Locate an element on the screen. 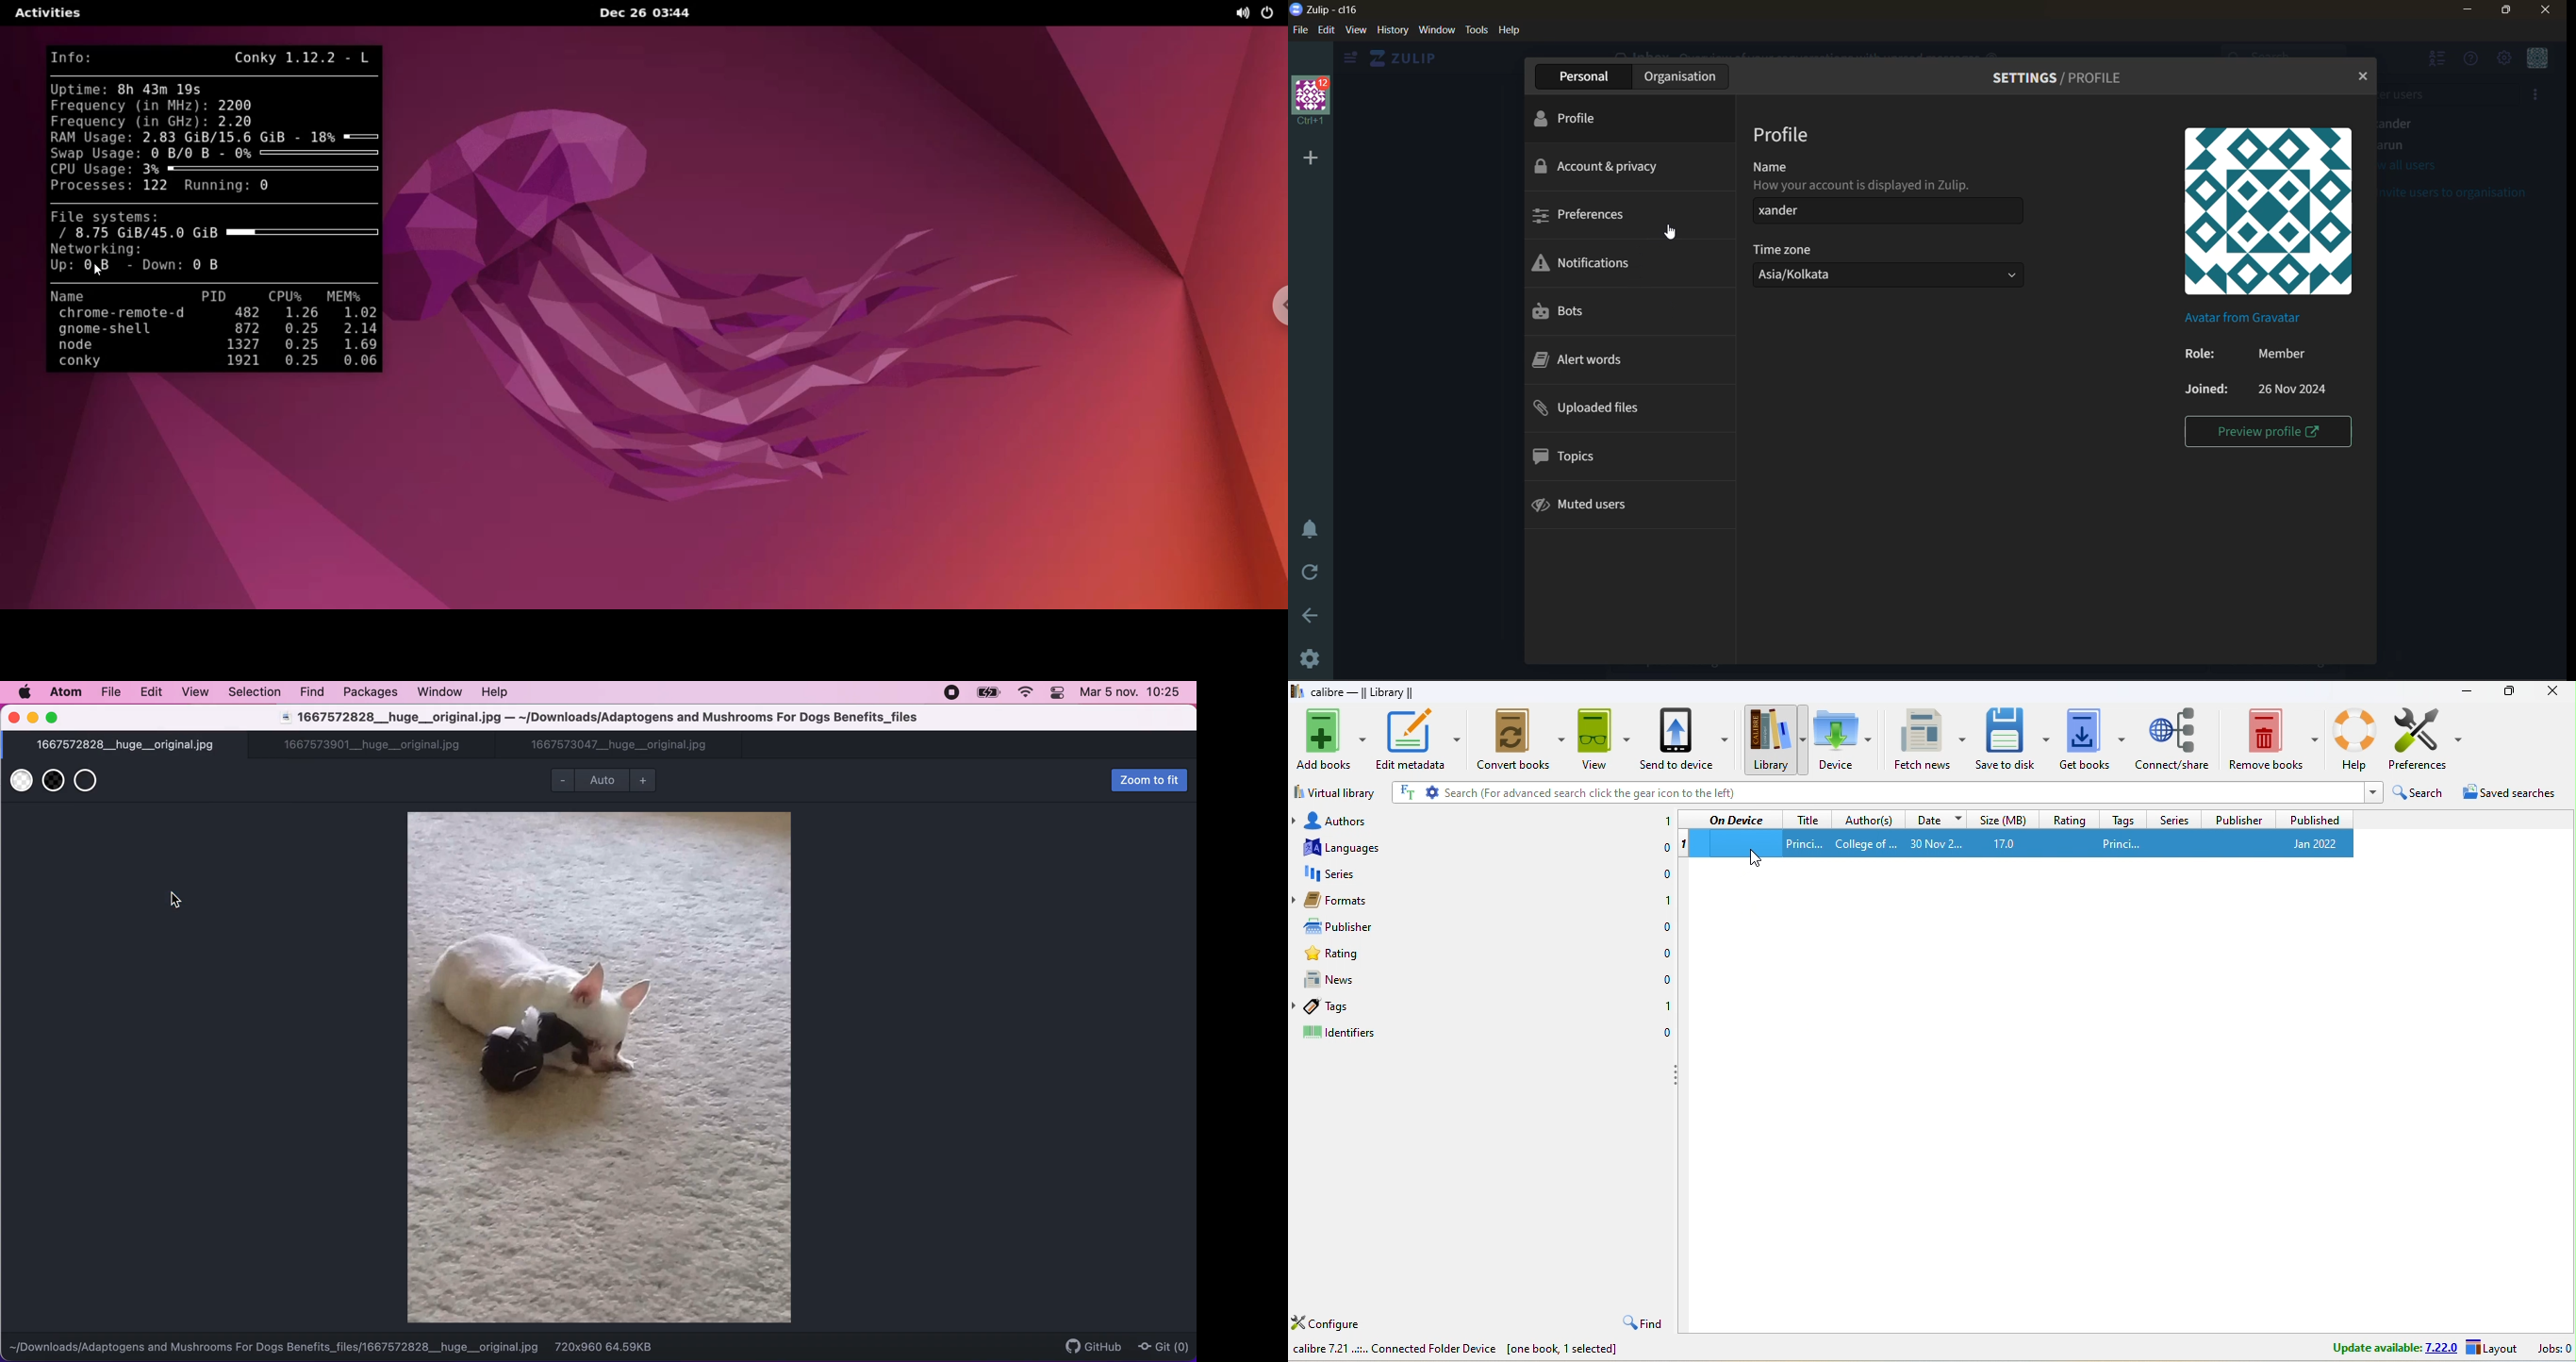 This screenshot has width=2576, height=1372. reload is located at coordinates (1305, 574).